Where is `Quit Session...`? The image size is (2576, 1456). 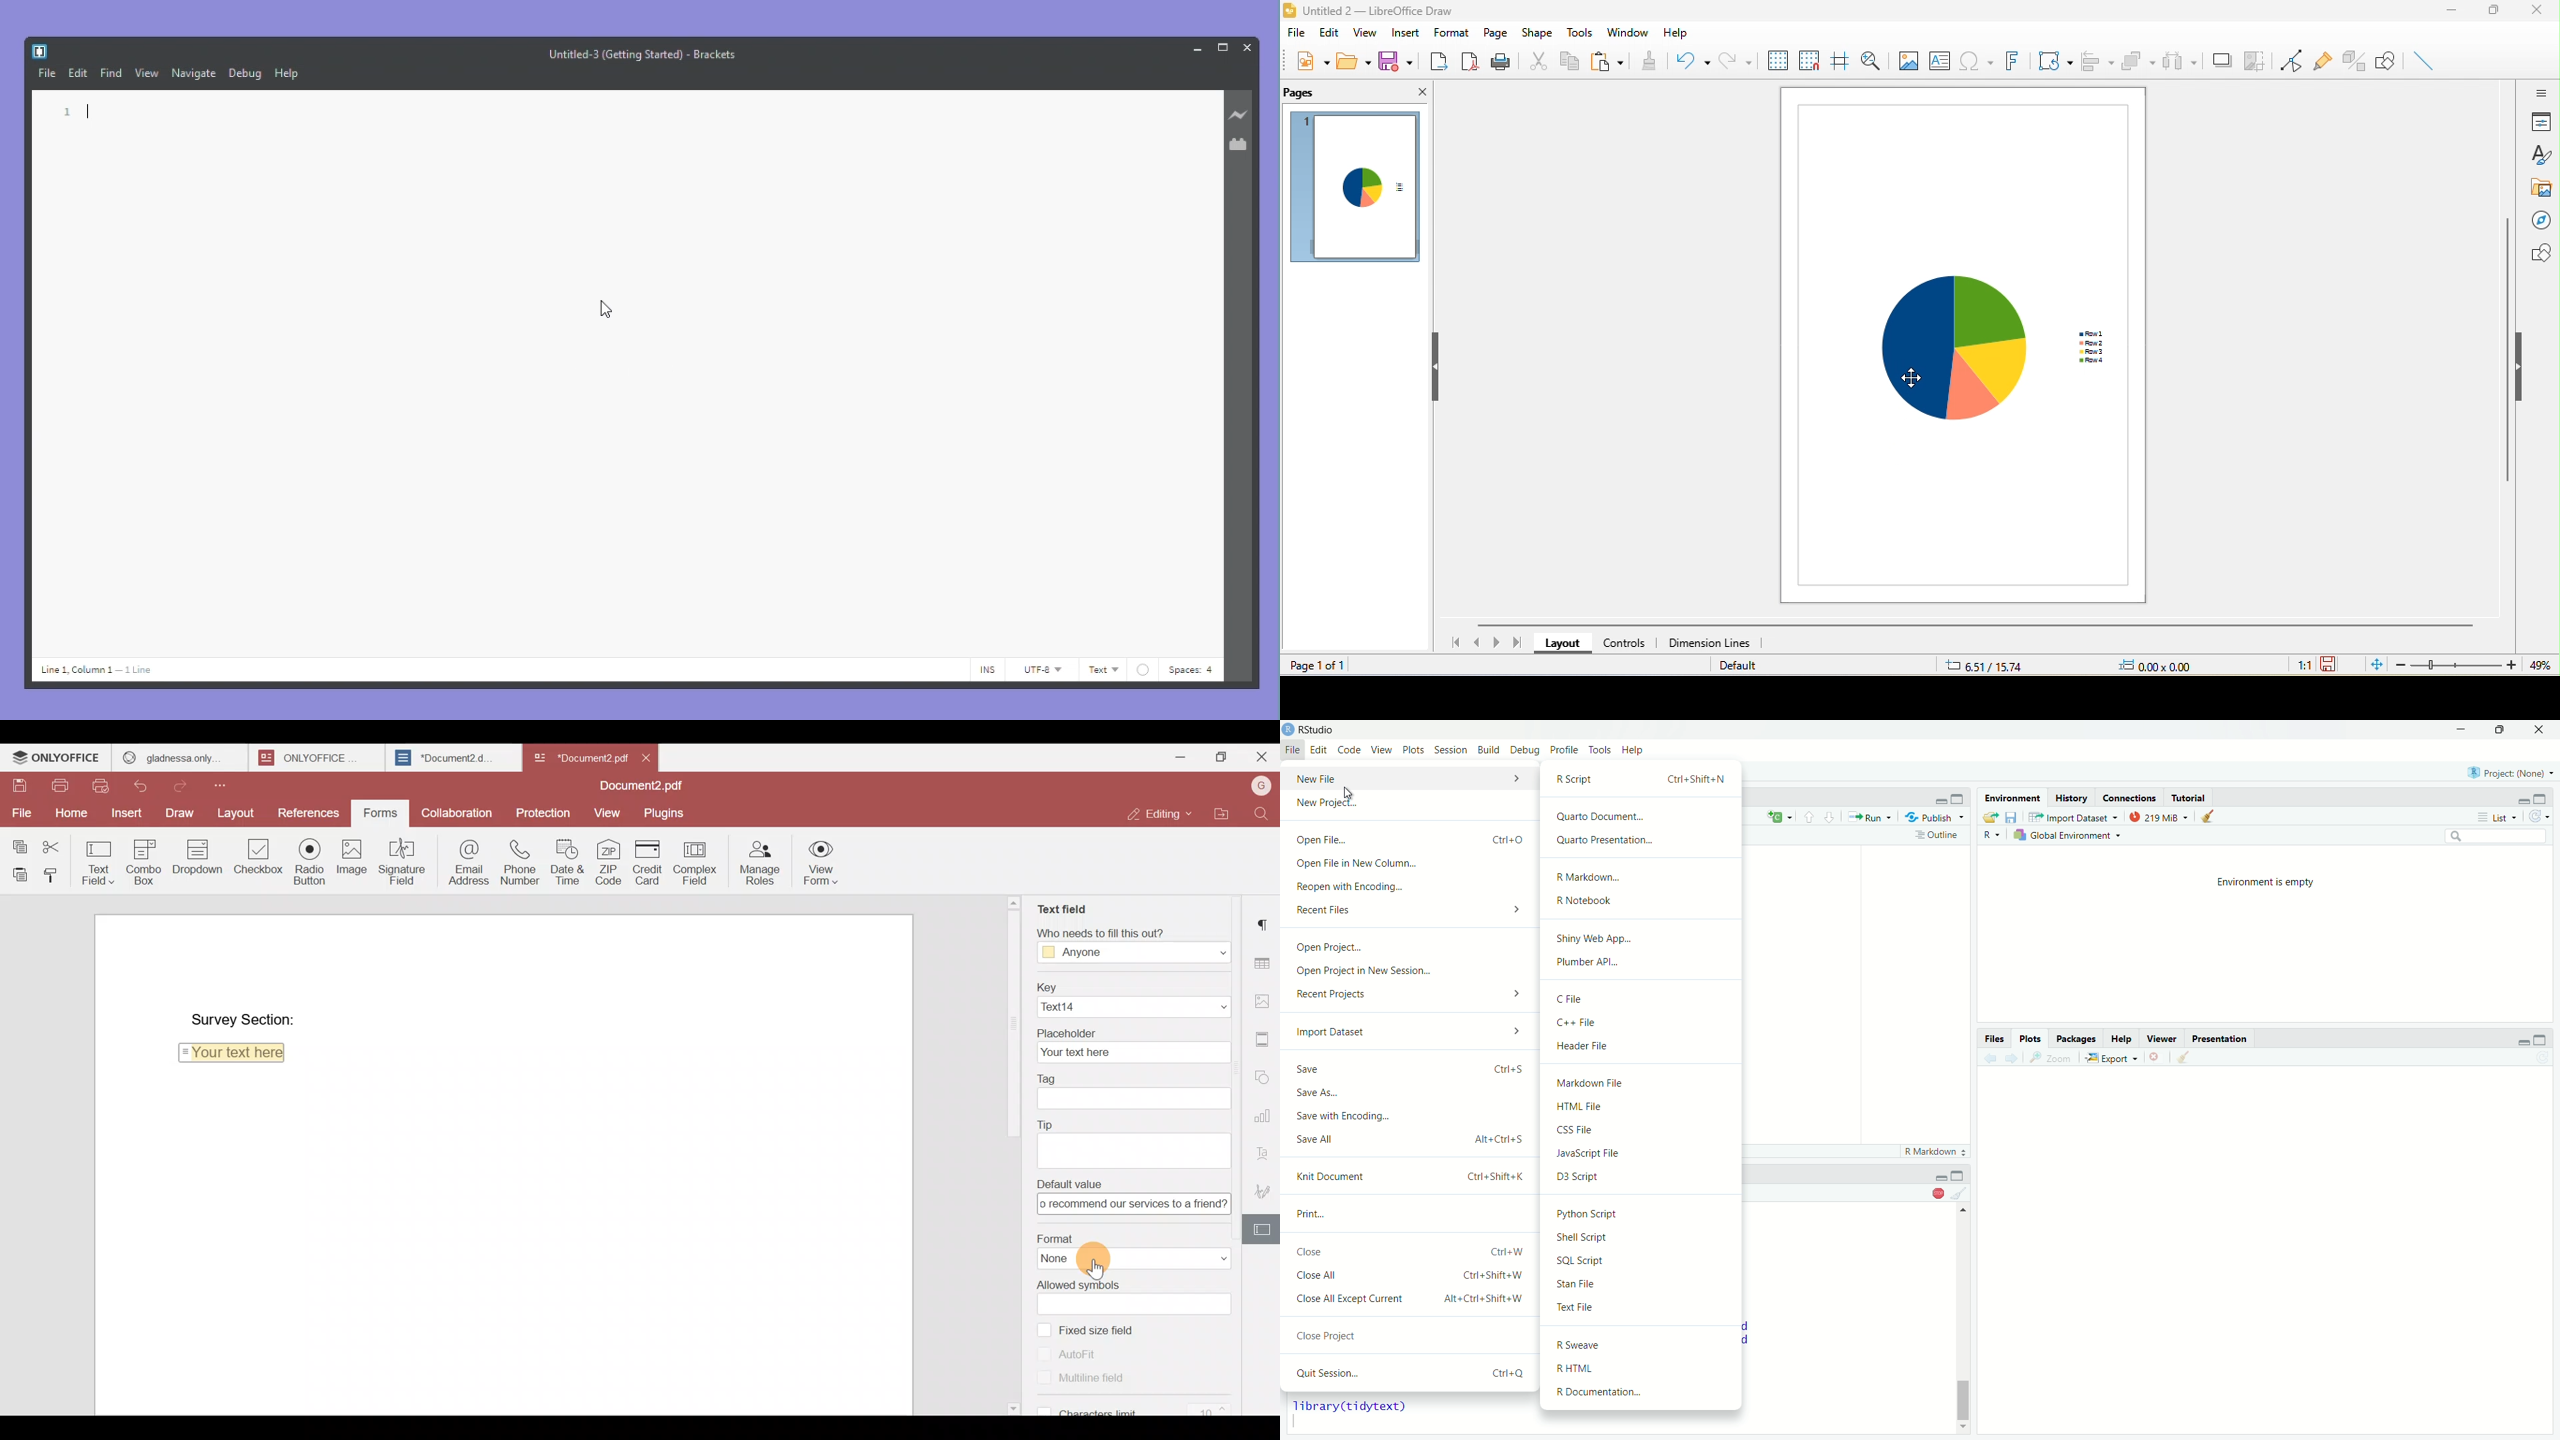
Quit Session... is located at coordinates (1409, 1371).